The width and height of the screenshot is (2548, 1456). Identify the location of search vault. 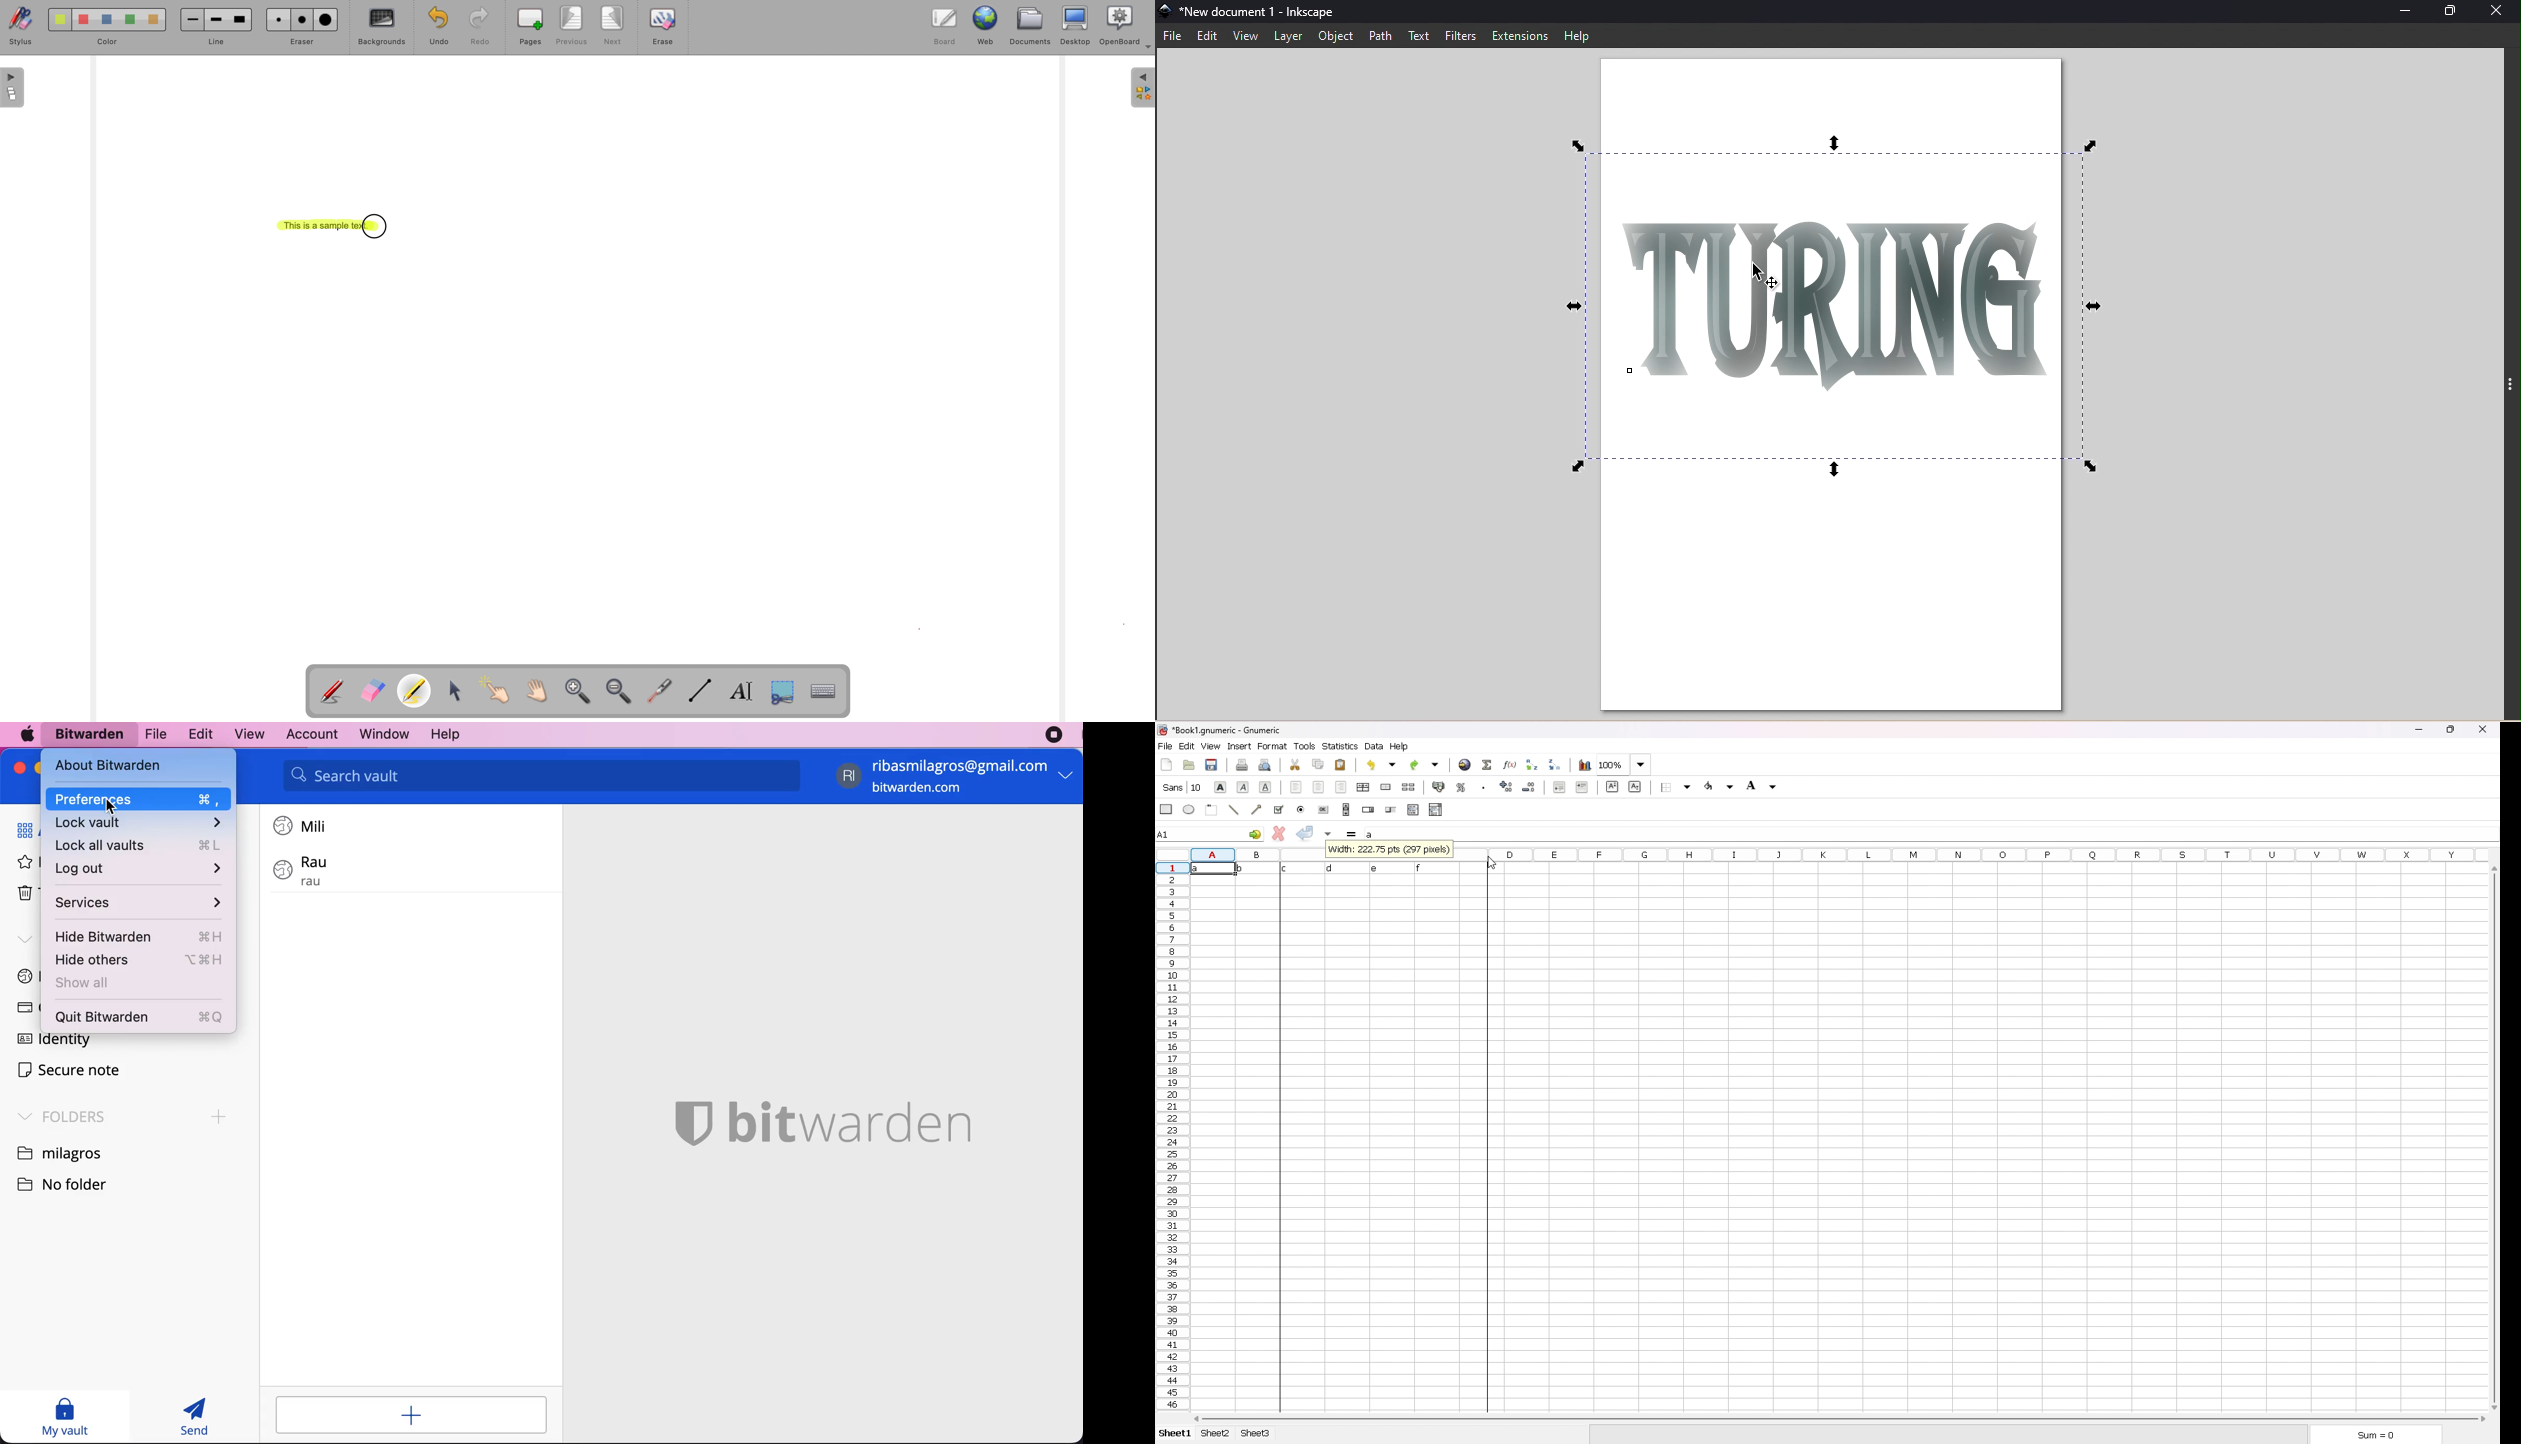
(542, 776).